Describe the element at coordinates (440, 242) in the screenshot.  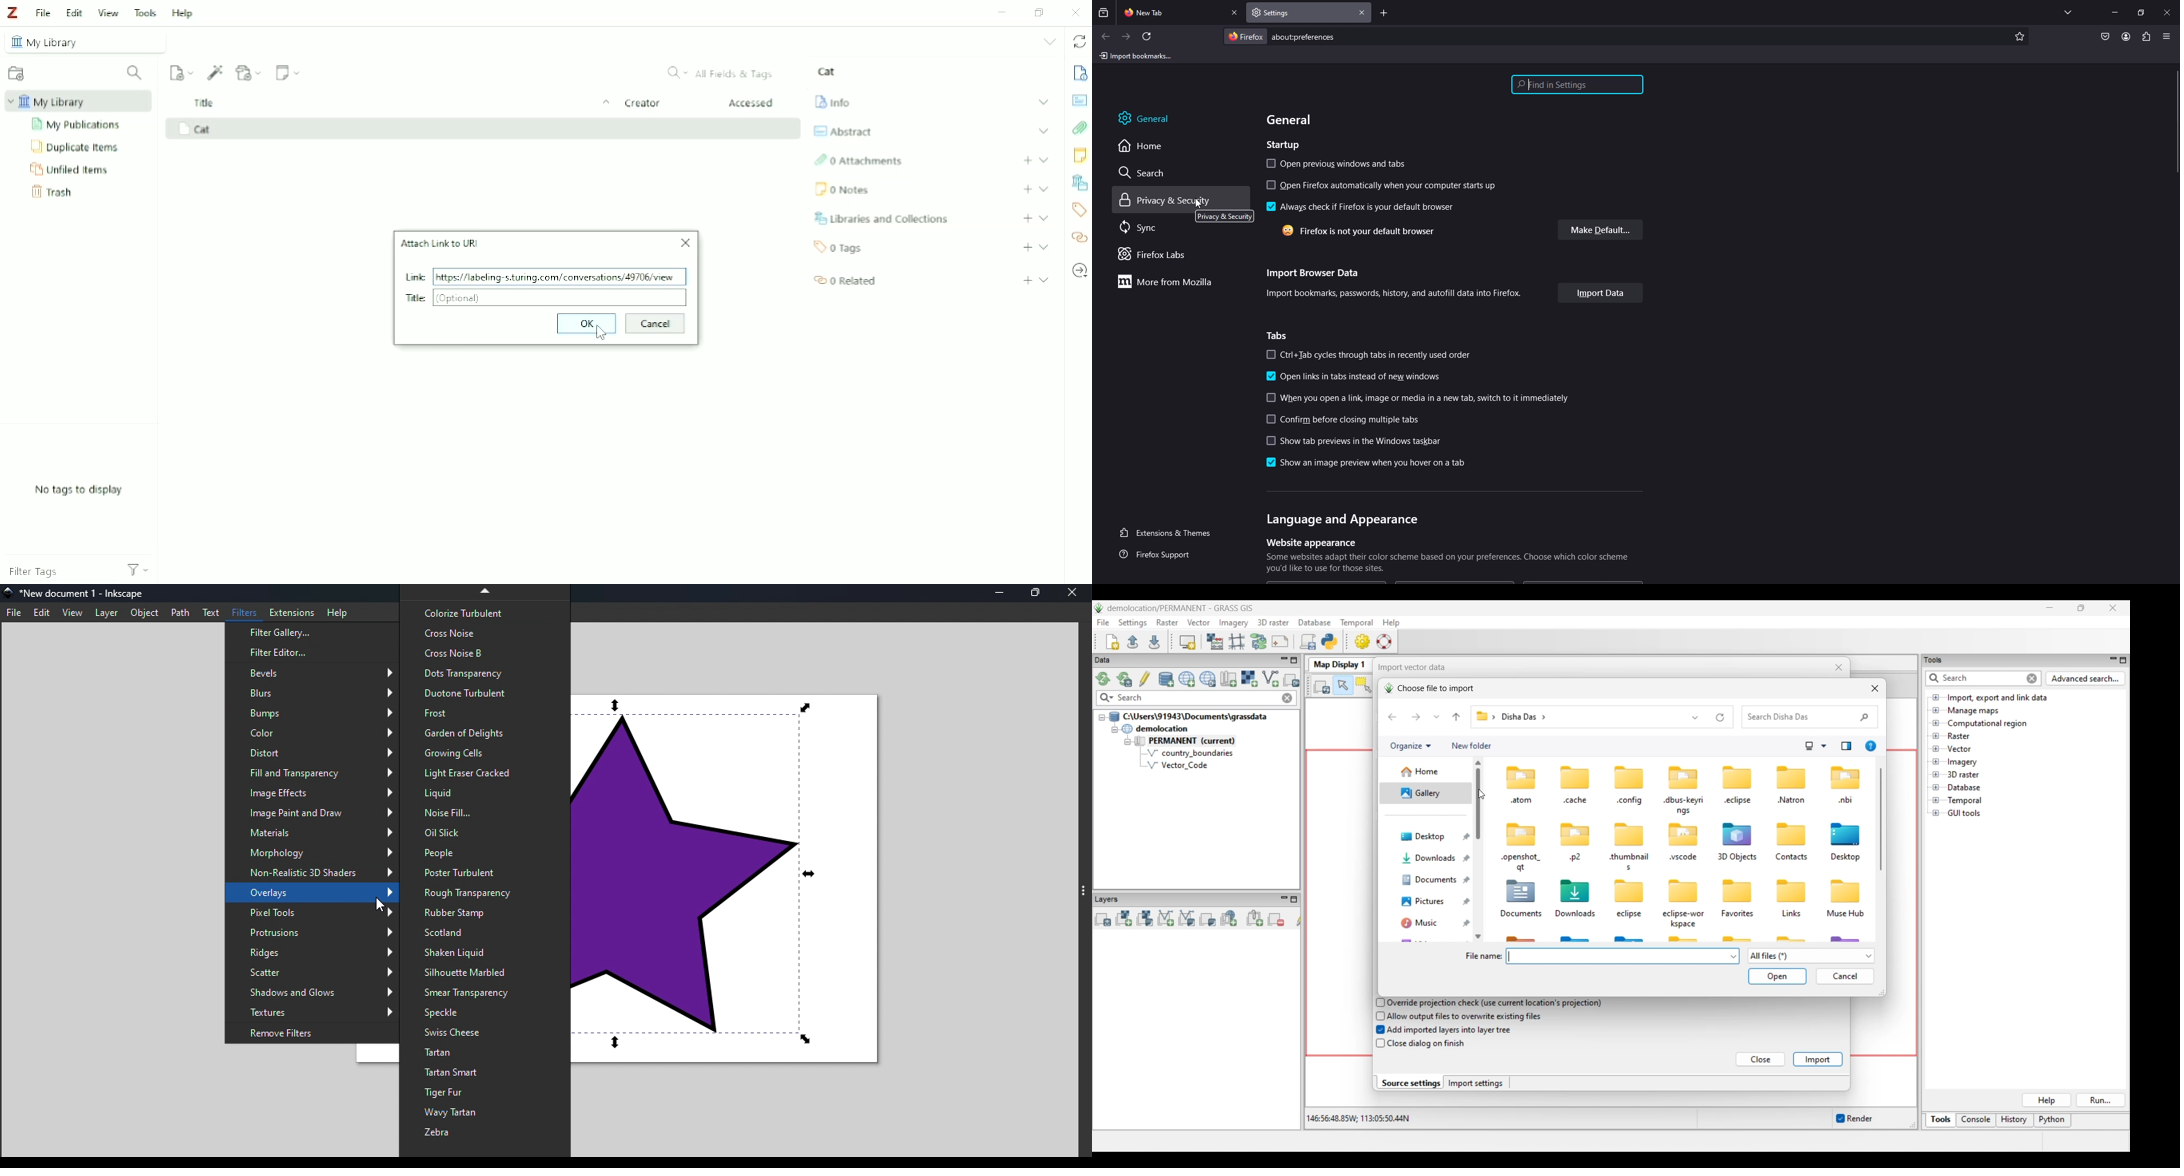
I see `Attach Link to URL` at that location.